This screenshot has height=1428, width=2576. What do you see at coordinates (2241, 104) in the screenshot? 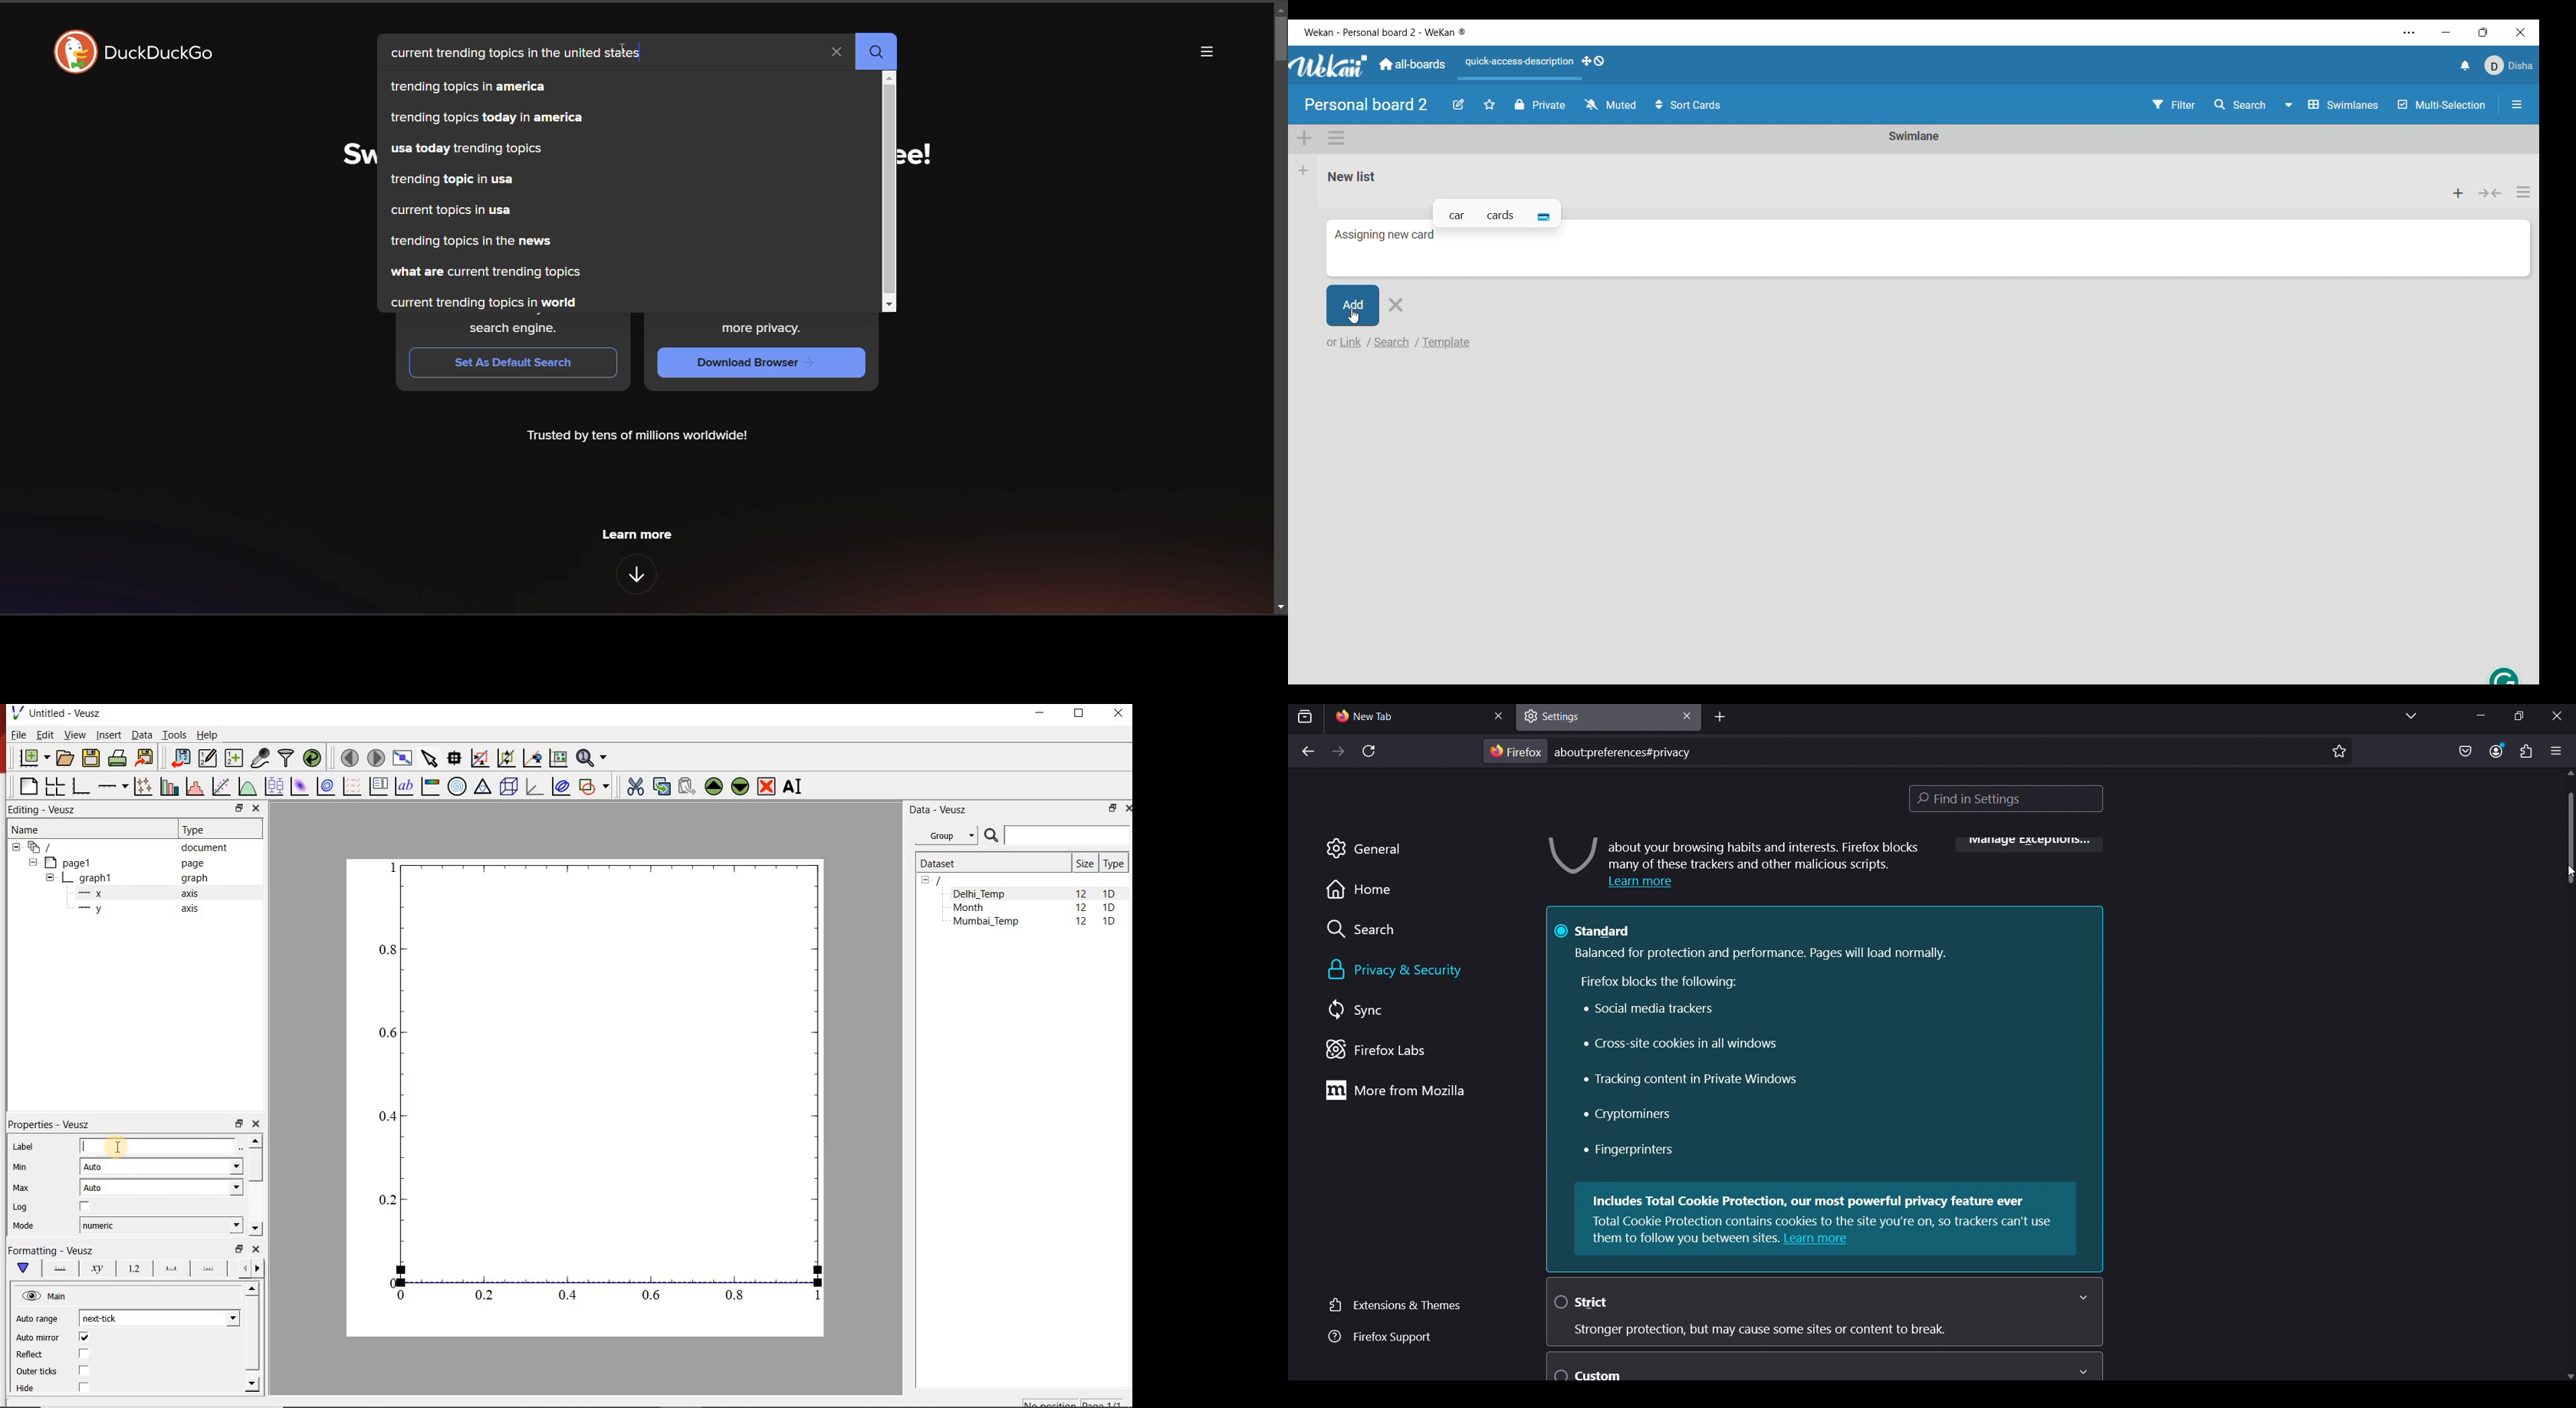
I see `Search` at bounding box center [2241, 104].